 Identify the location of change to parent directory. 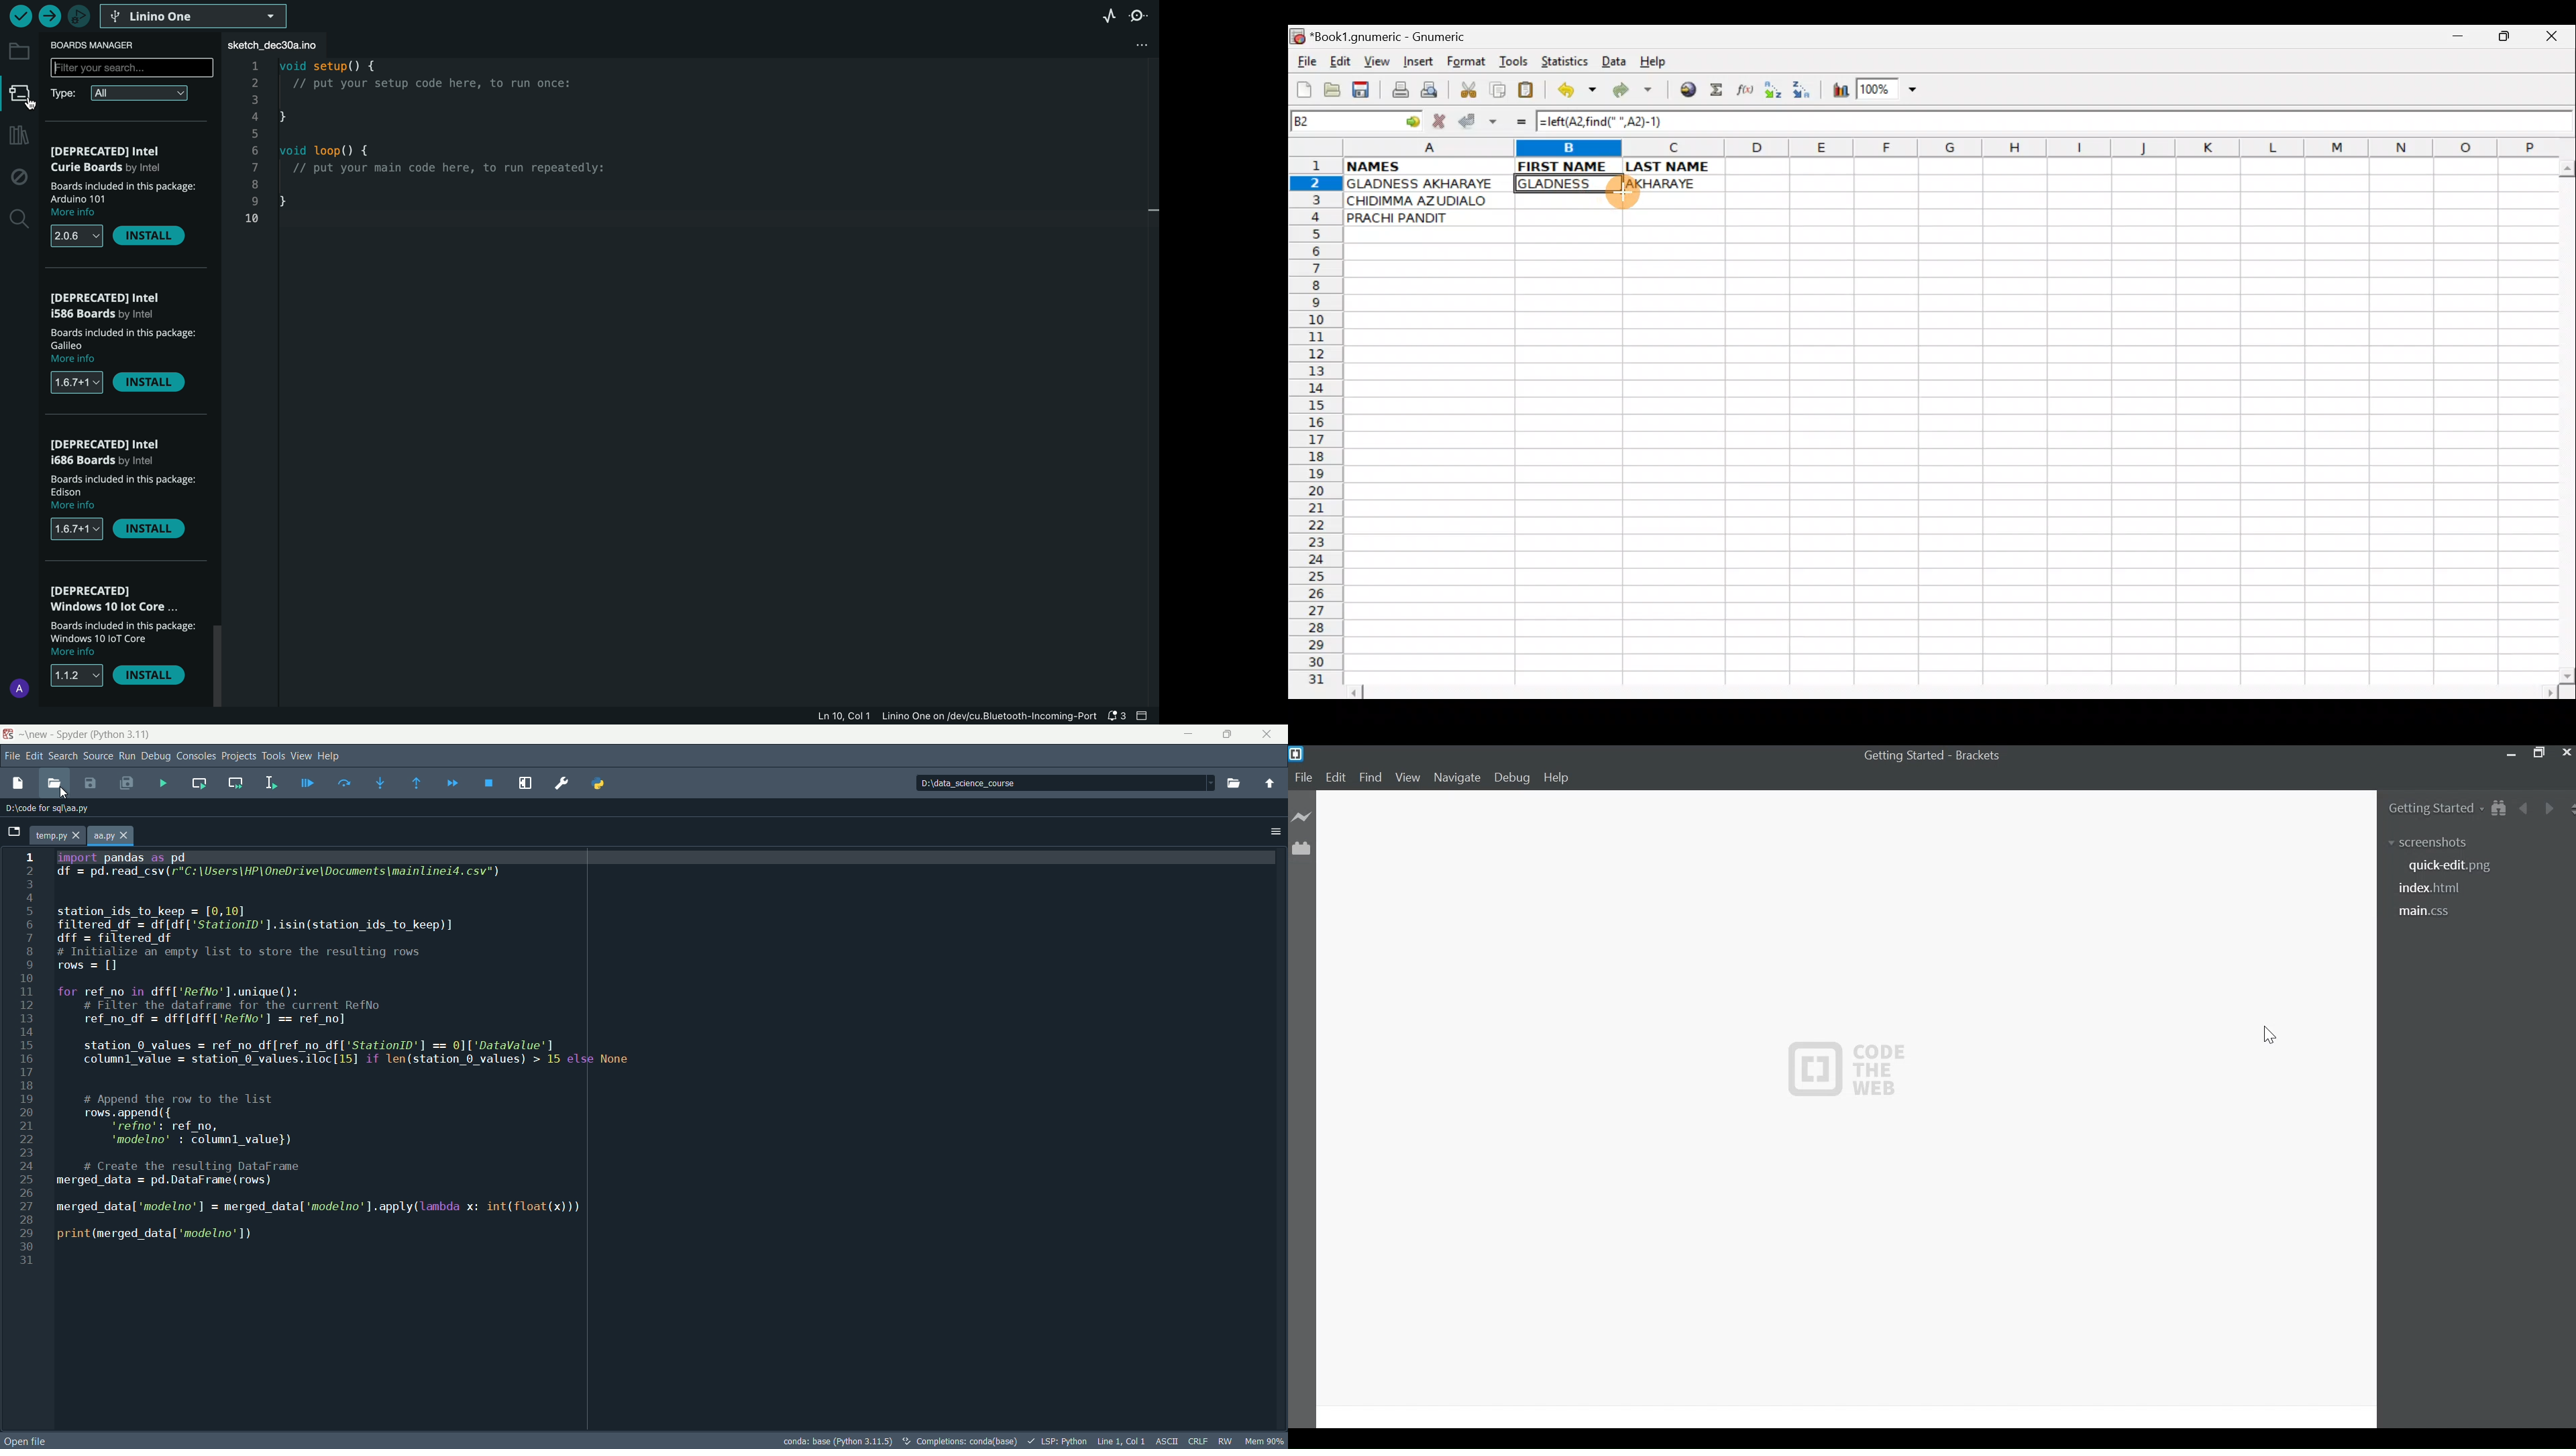
(1270, 784).